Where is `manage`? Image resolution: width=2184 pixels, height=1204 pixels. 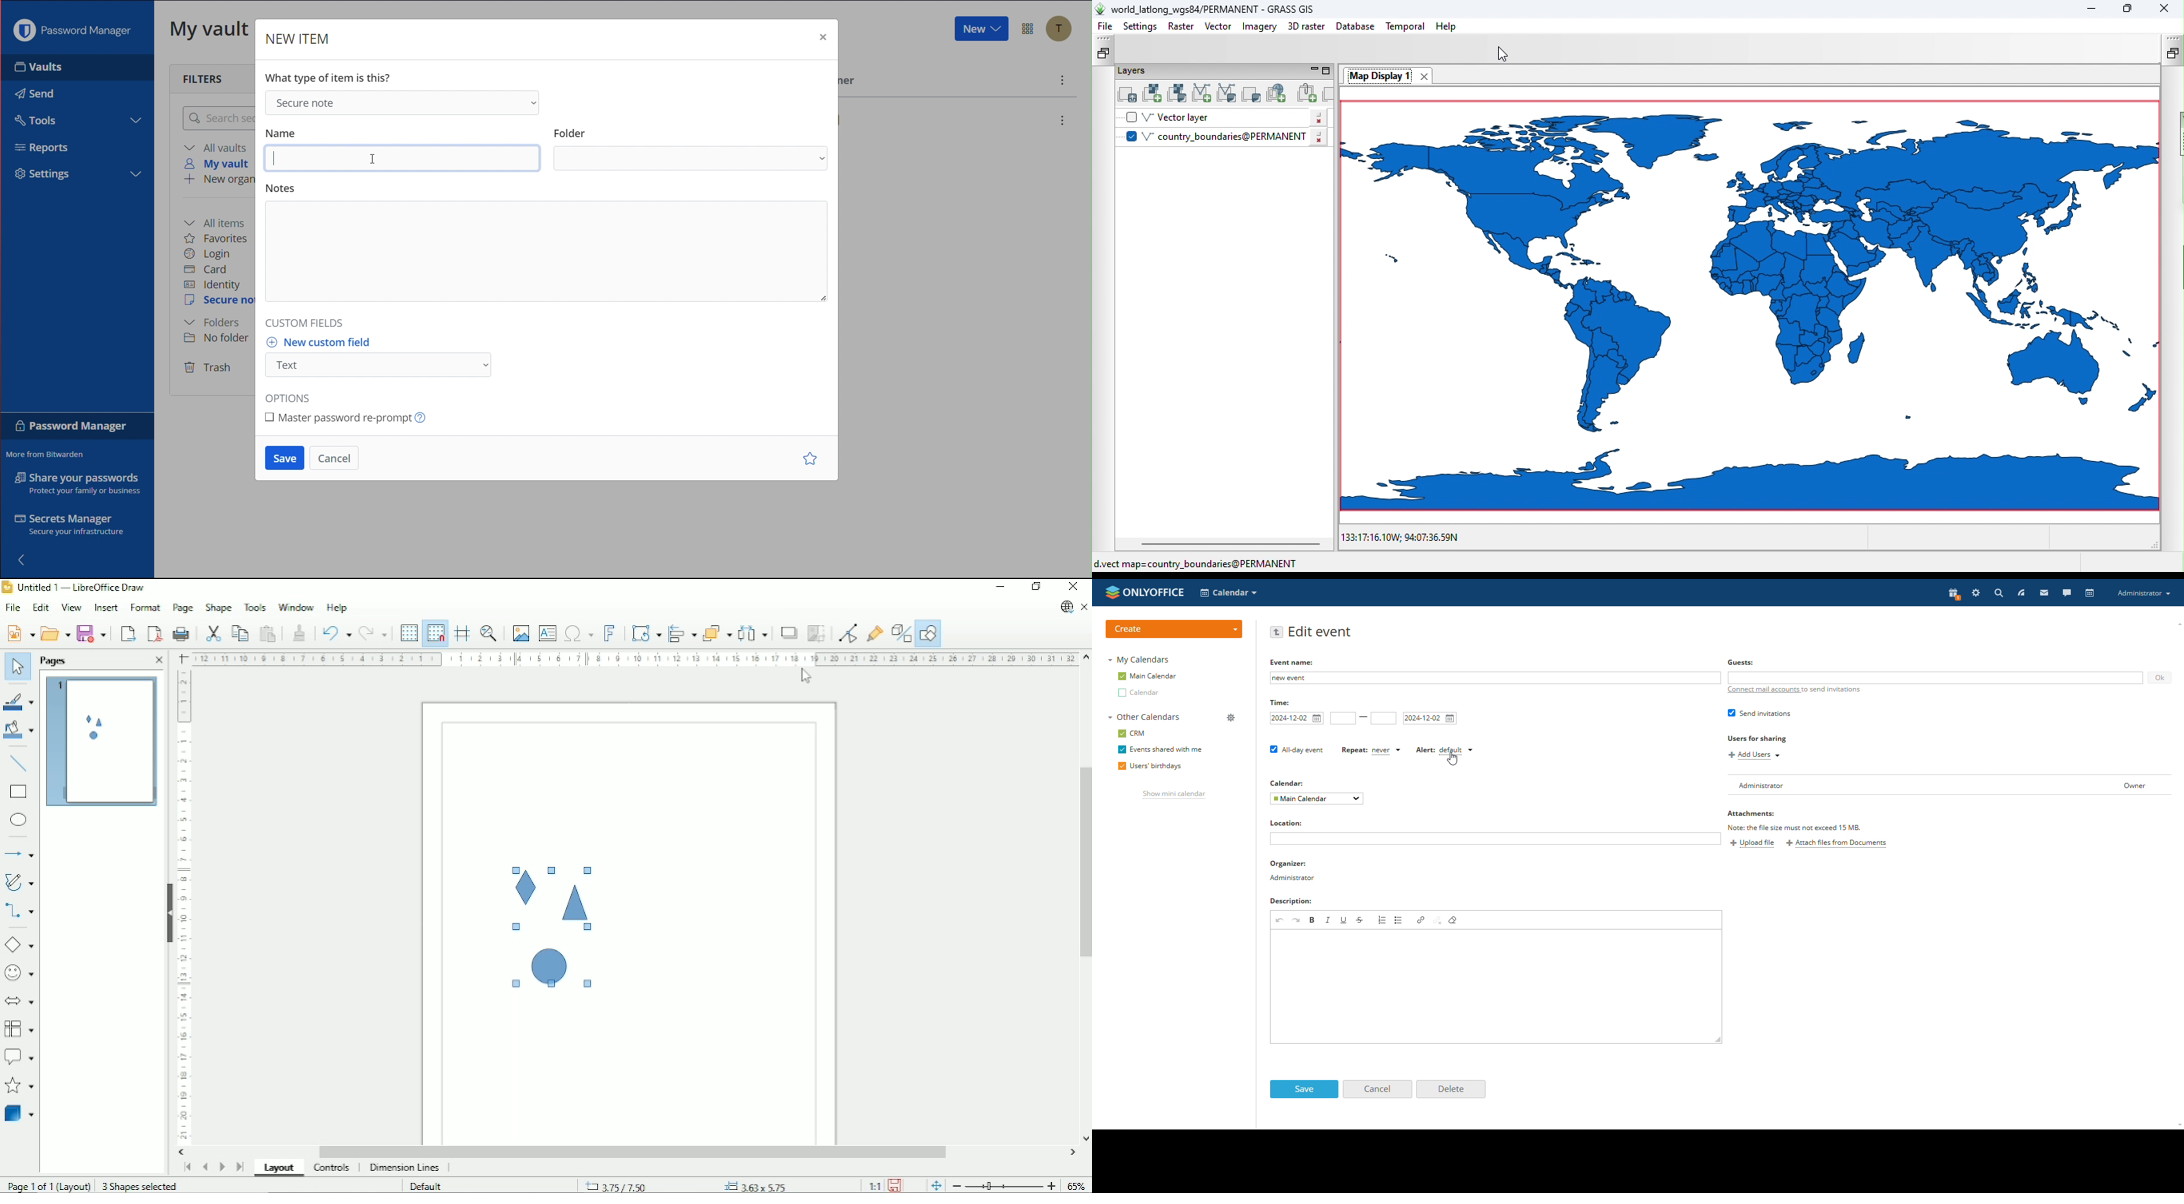 manage is located at coordinates (1231, 718).